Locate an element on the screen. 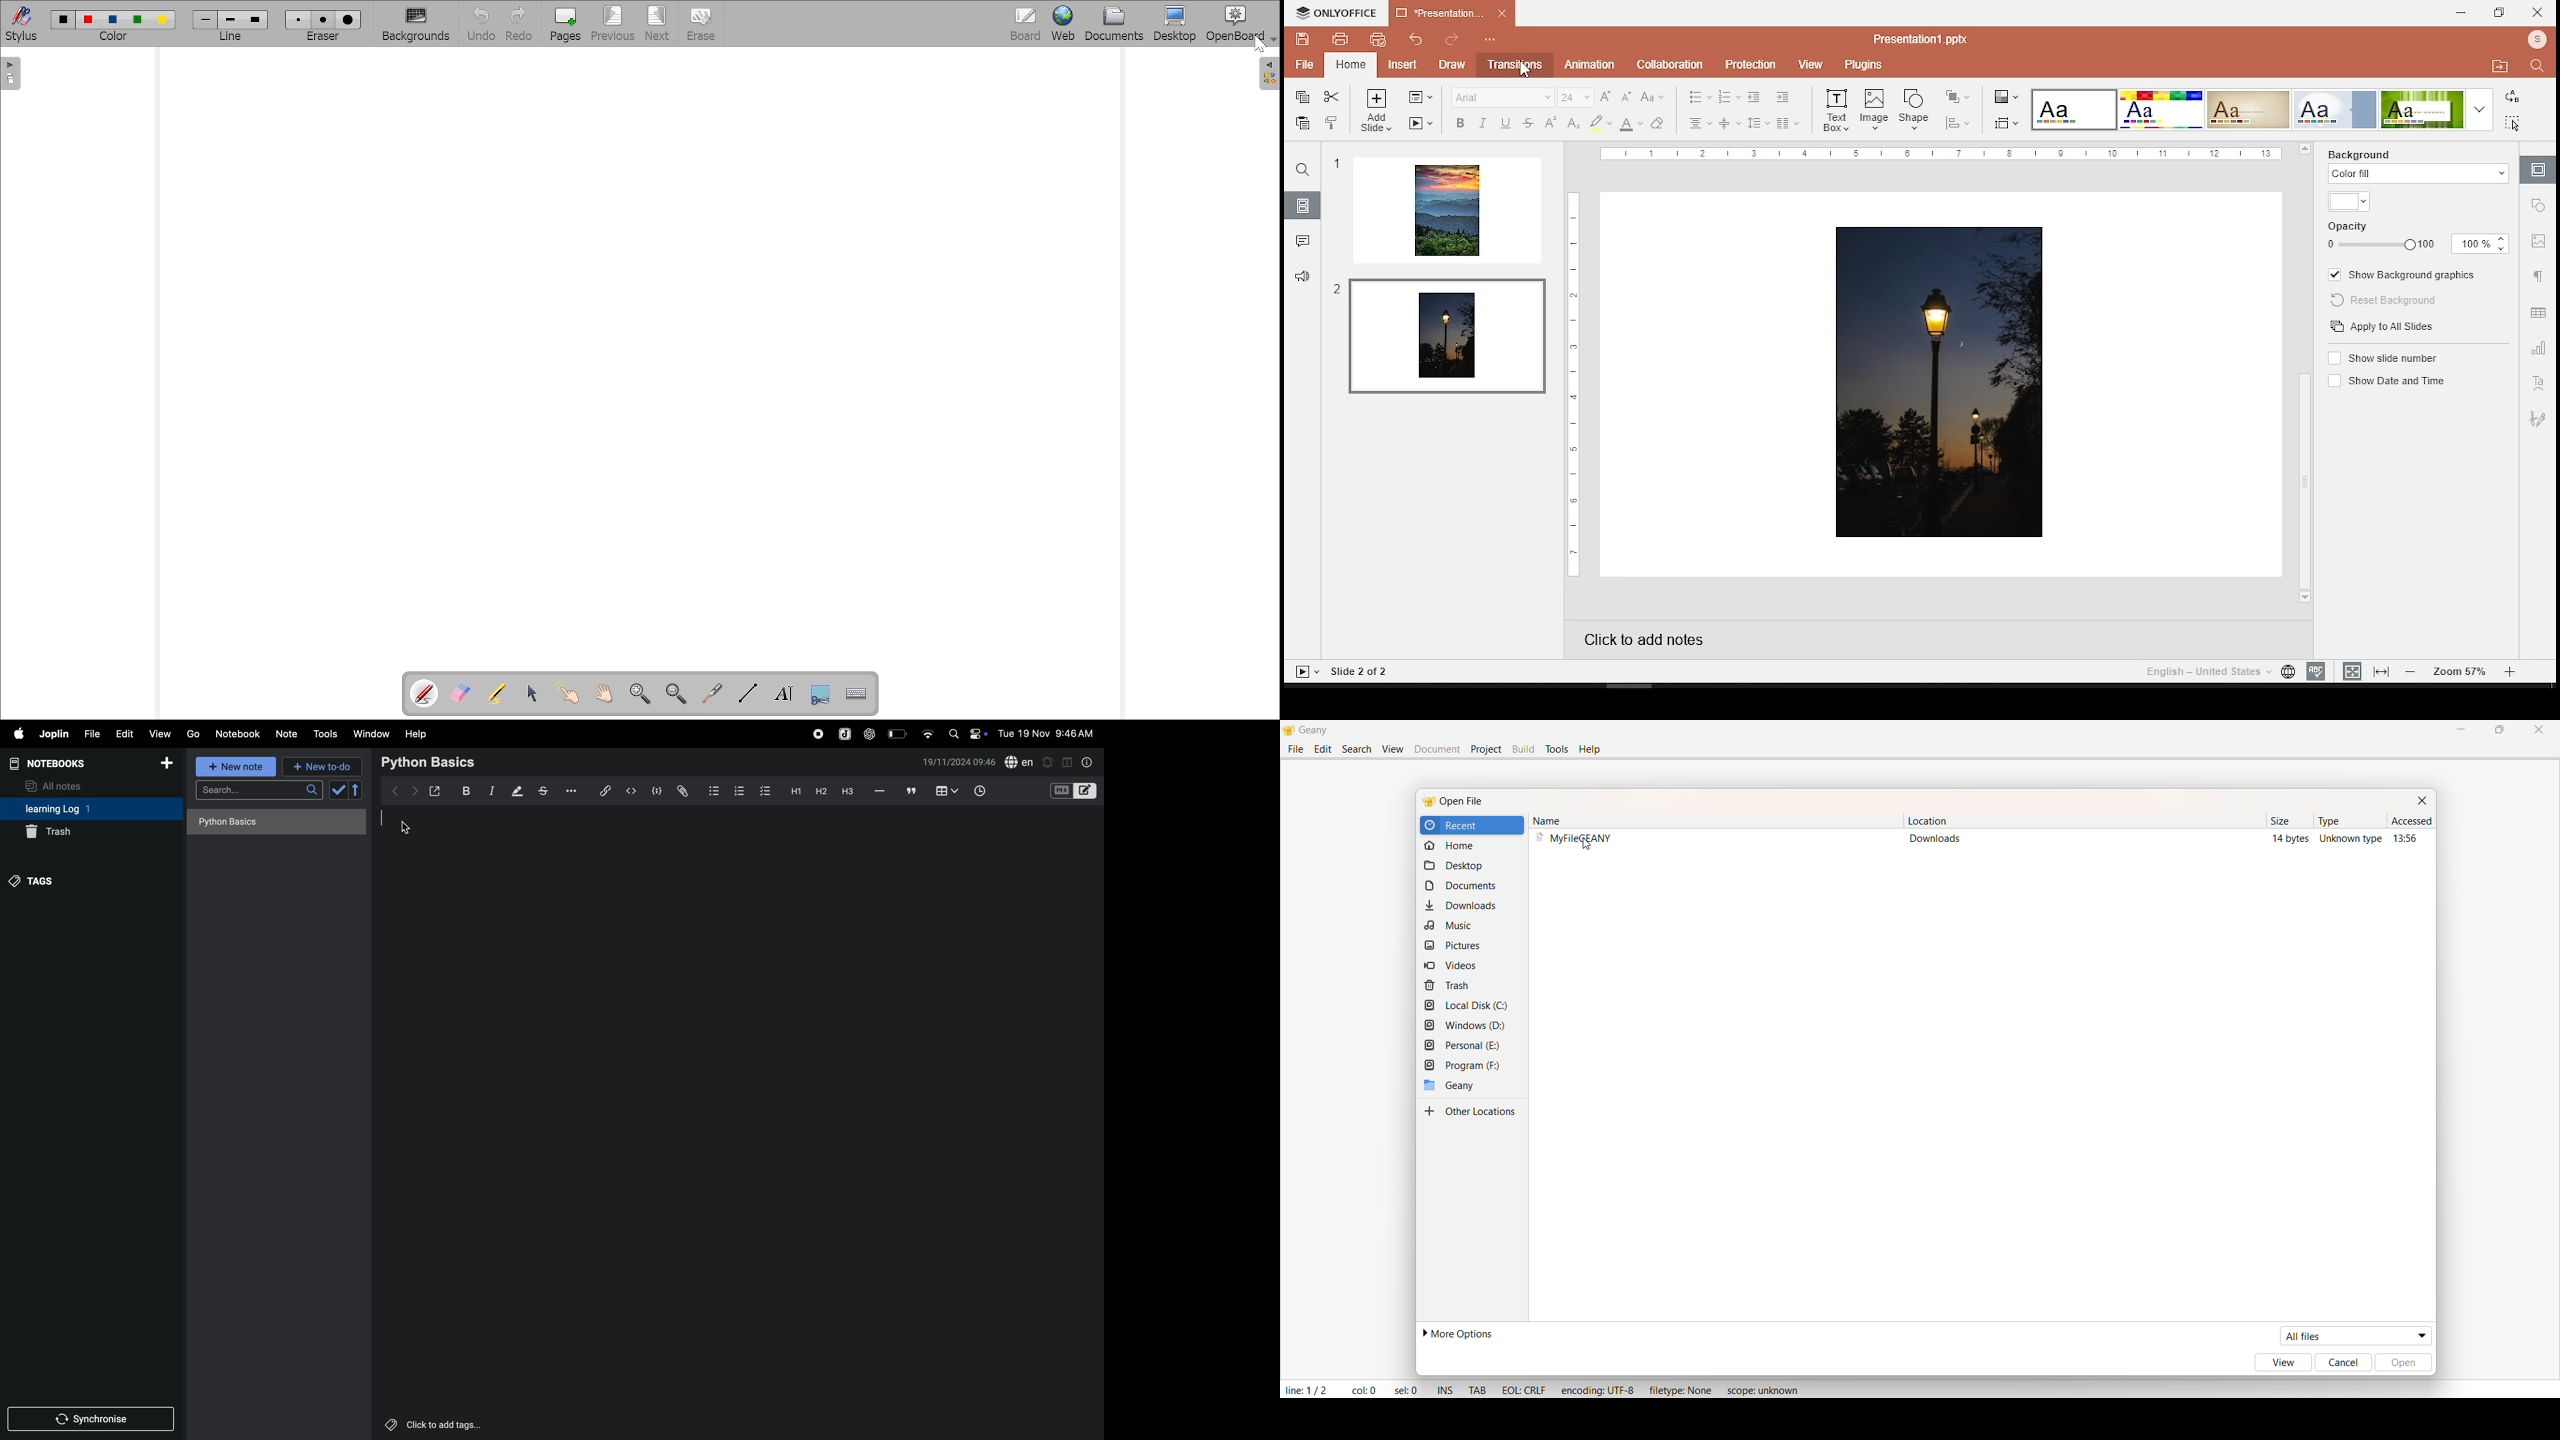  slide 1 is located at coordinates (1447, 211).